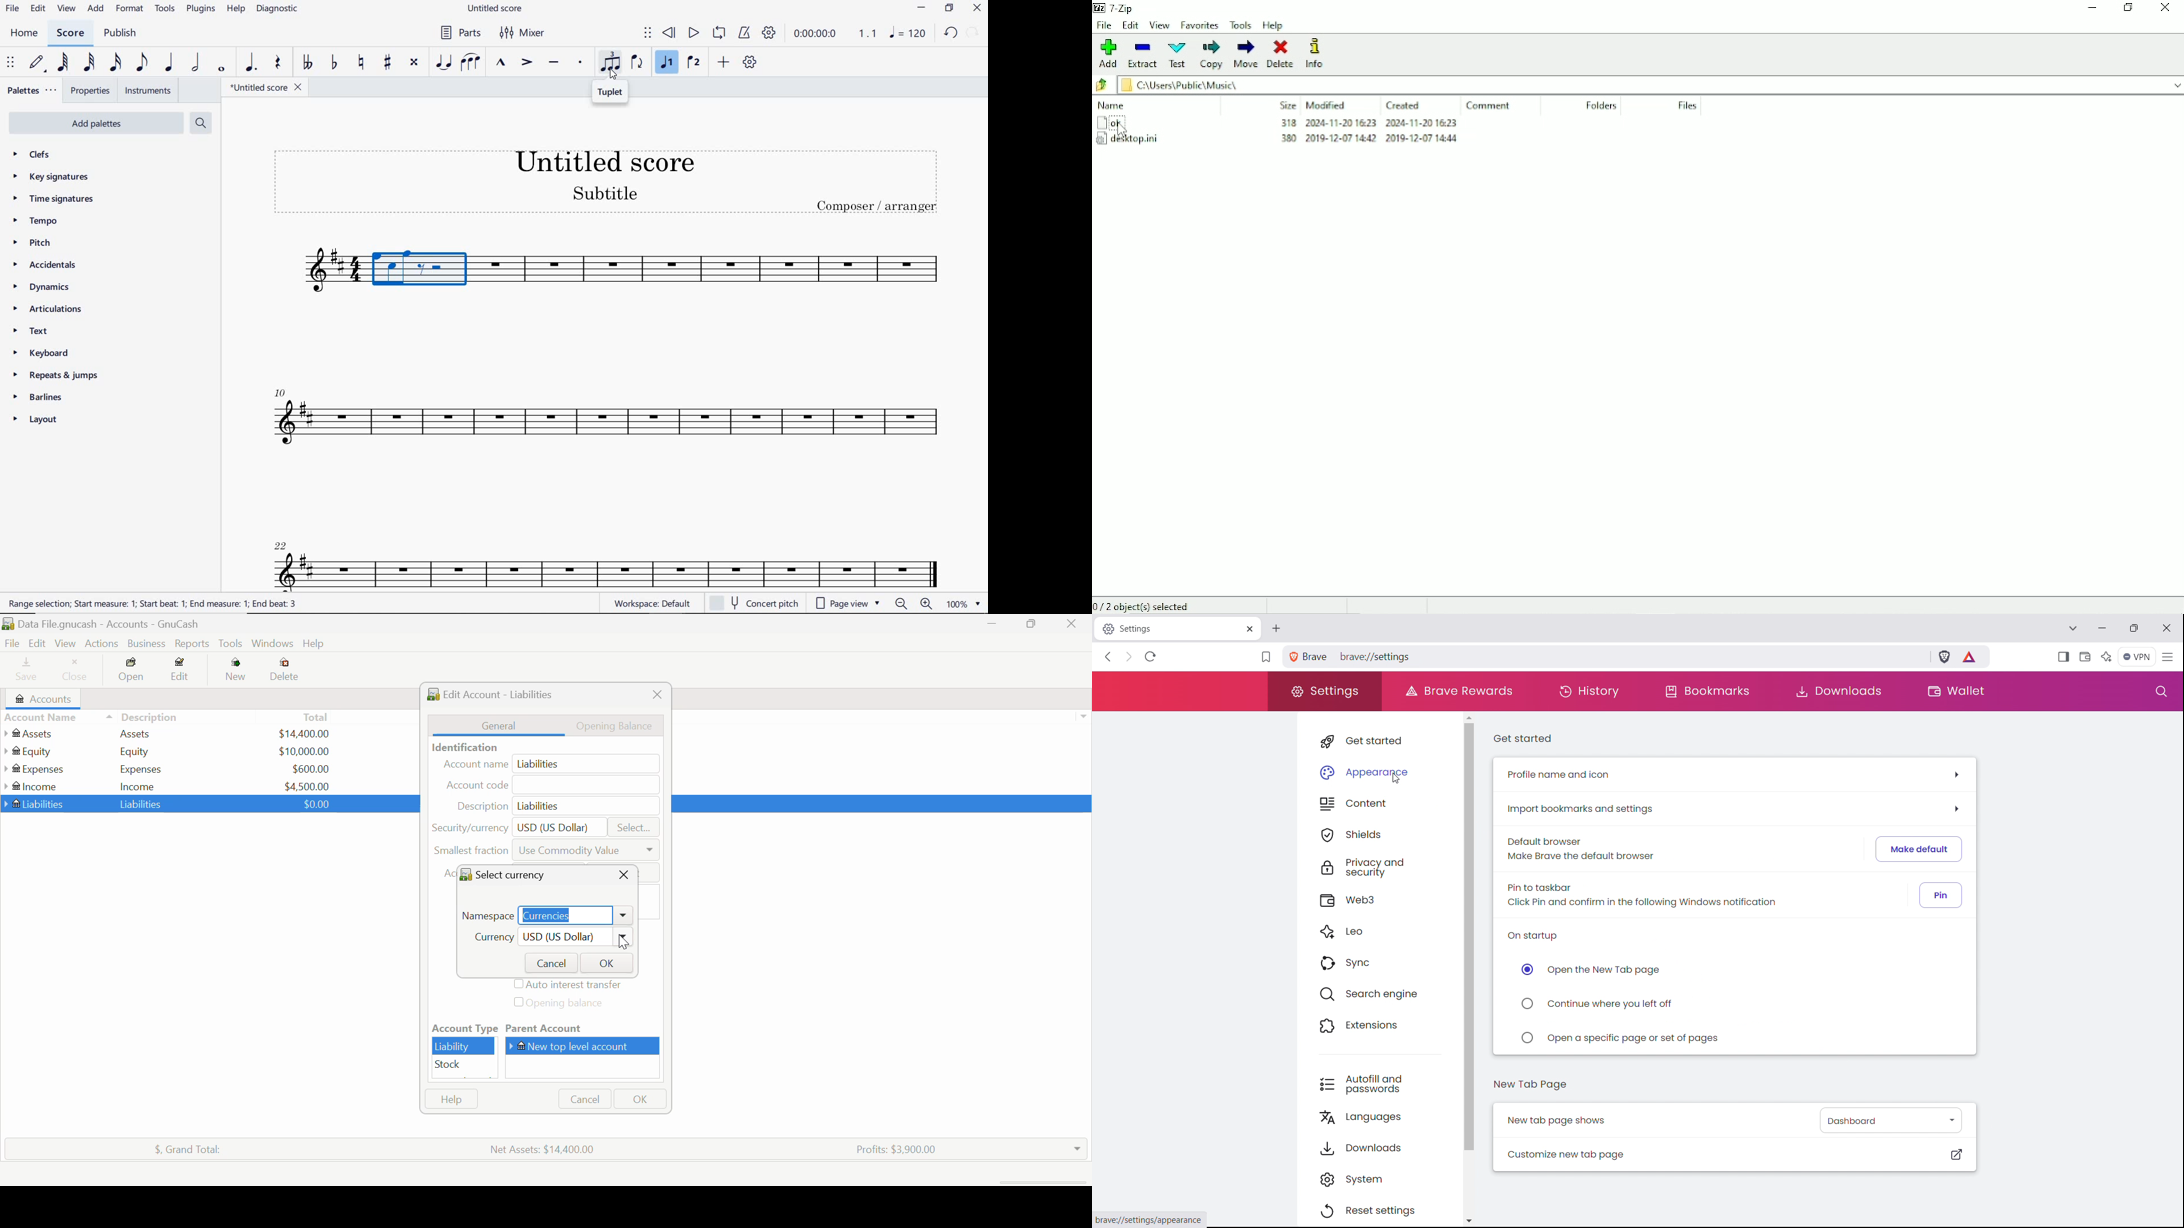 The height and width of the screenshot is (1232, 2184). I want to click on Help, so click(451, 1099).